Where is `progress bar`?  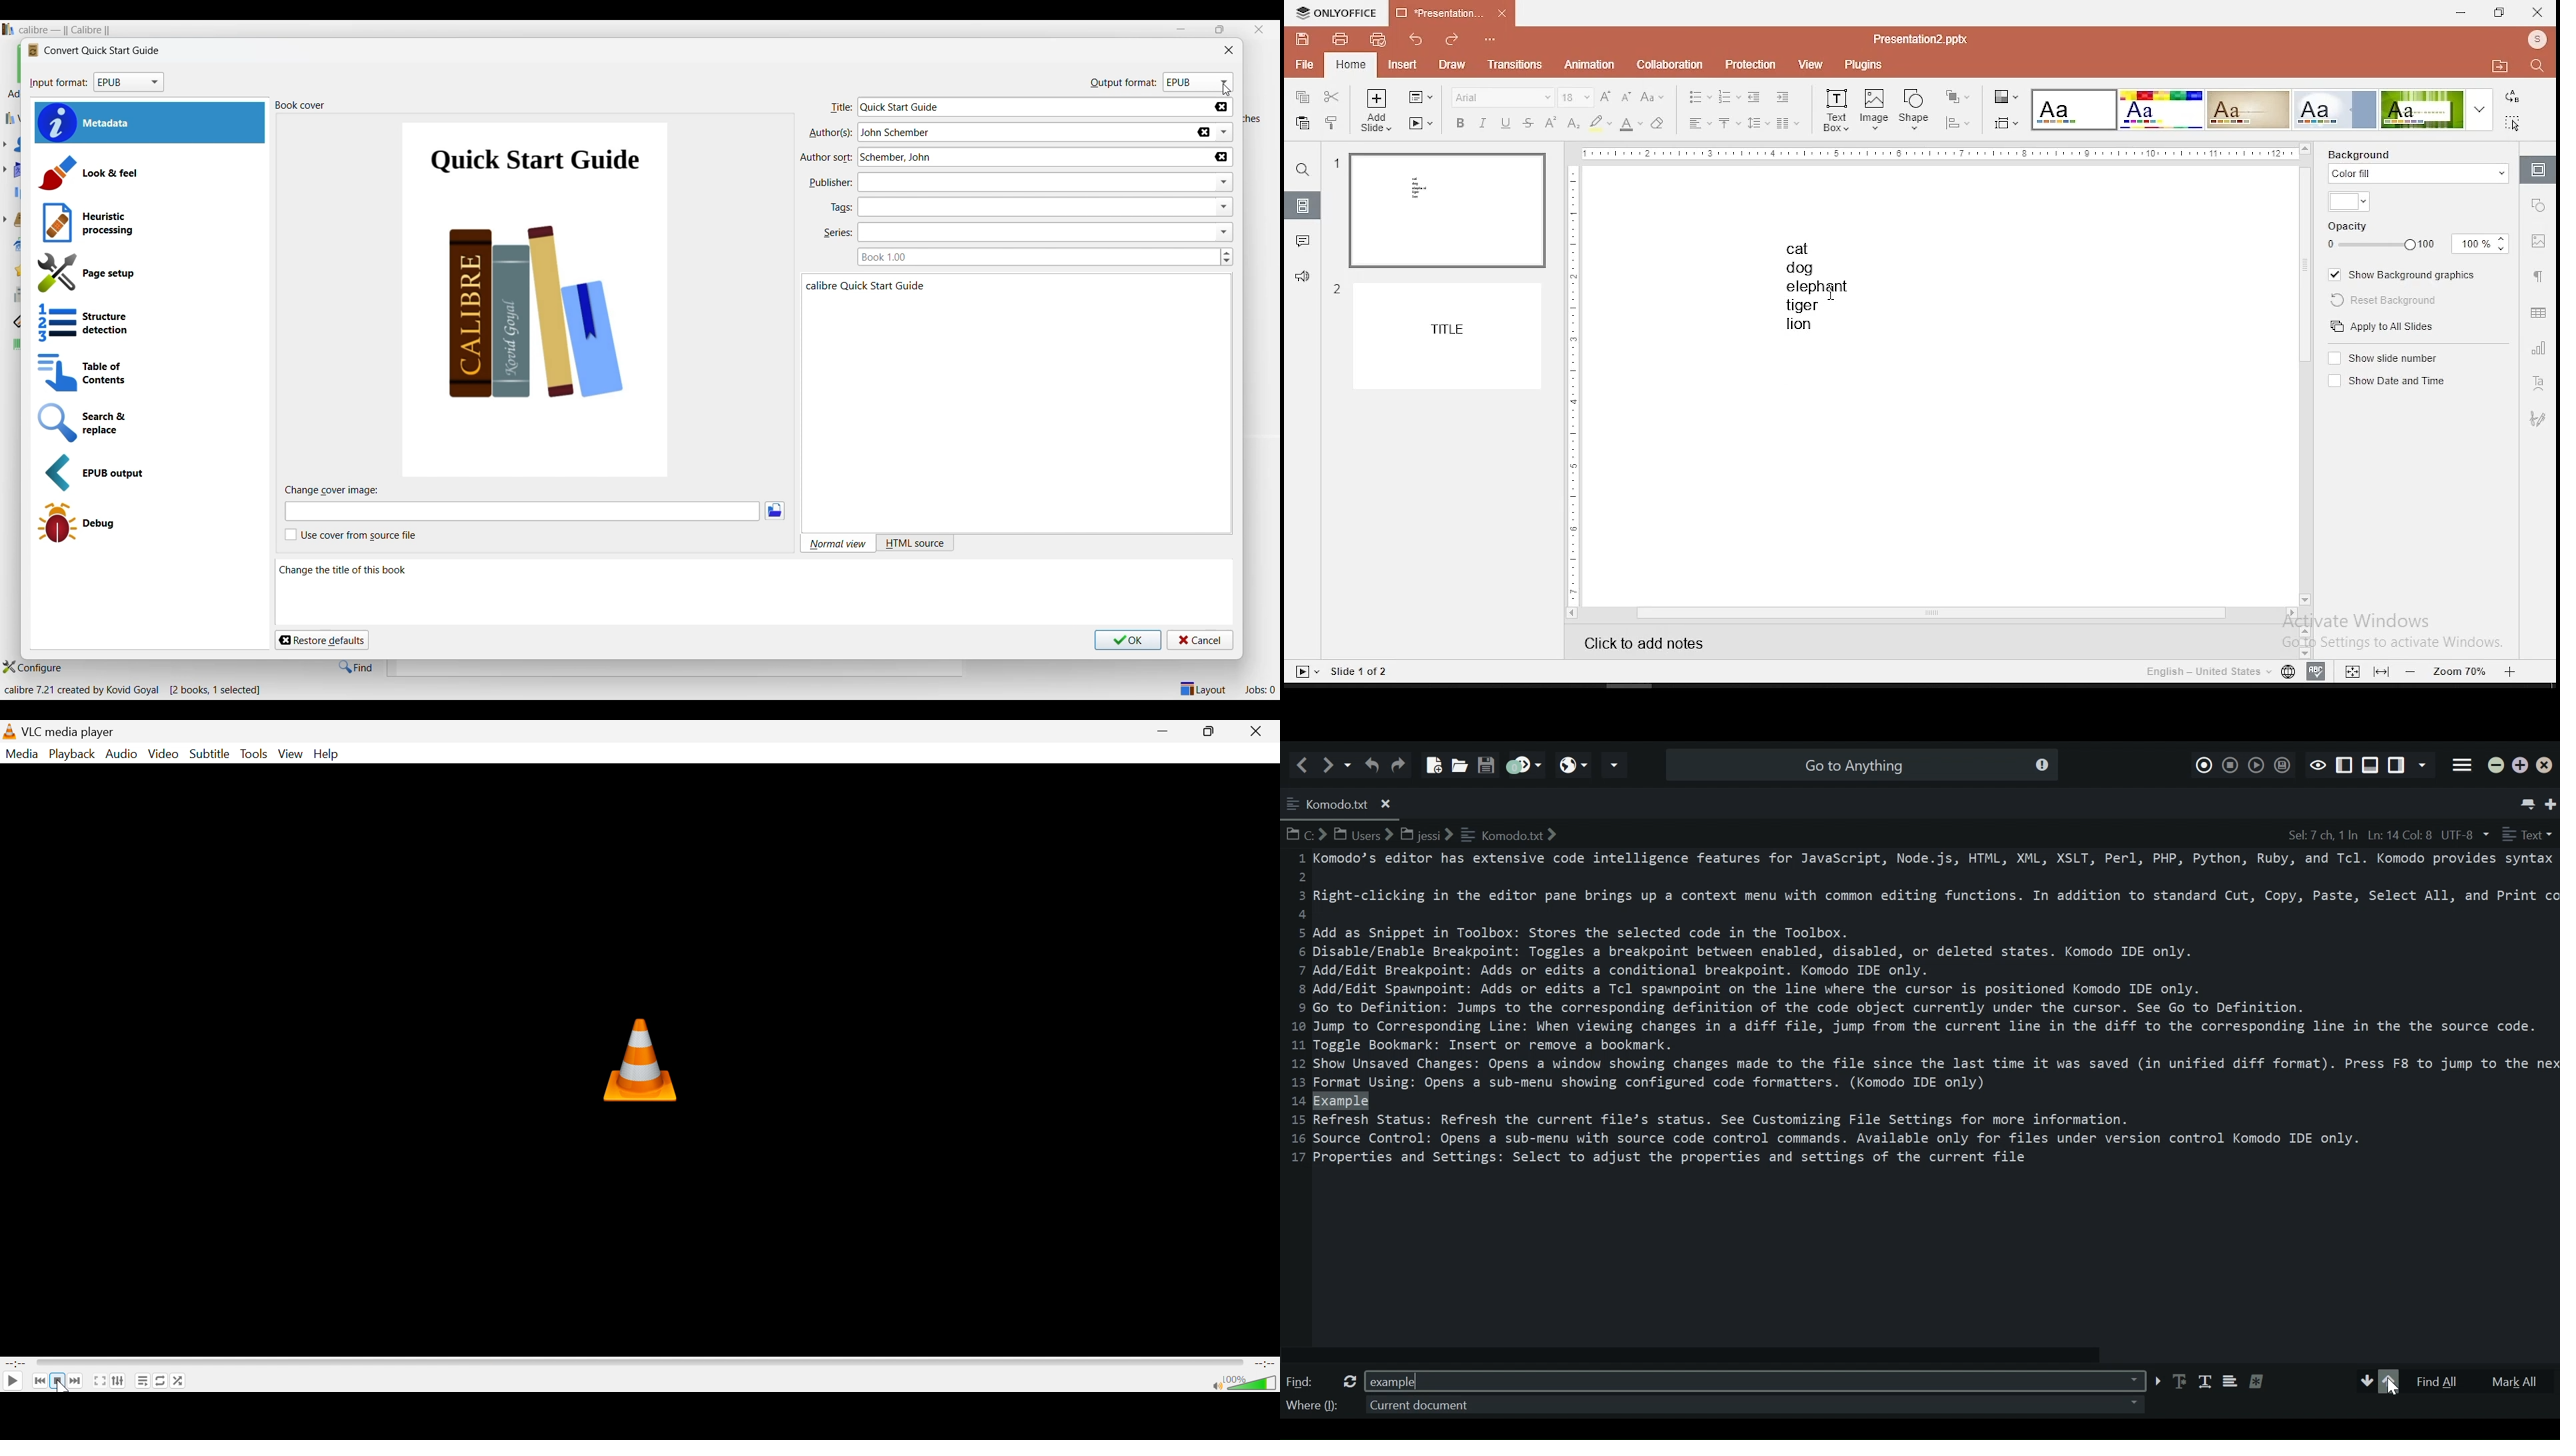
progress bar is located at coordinates (641, 1362).